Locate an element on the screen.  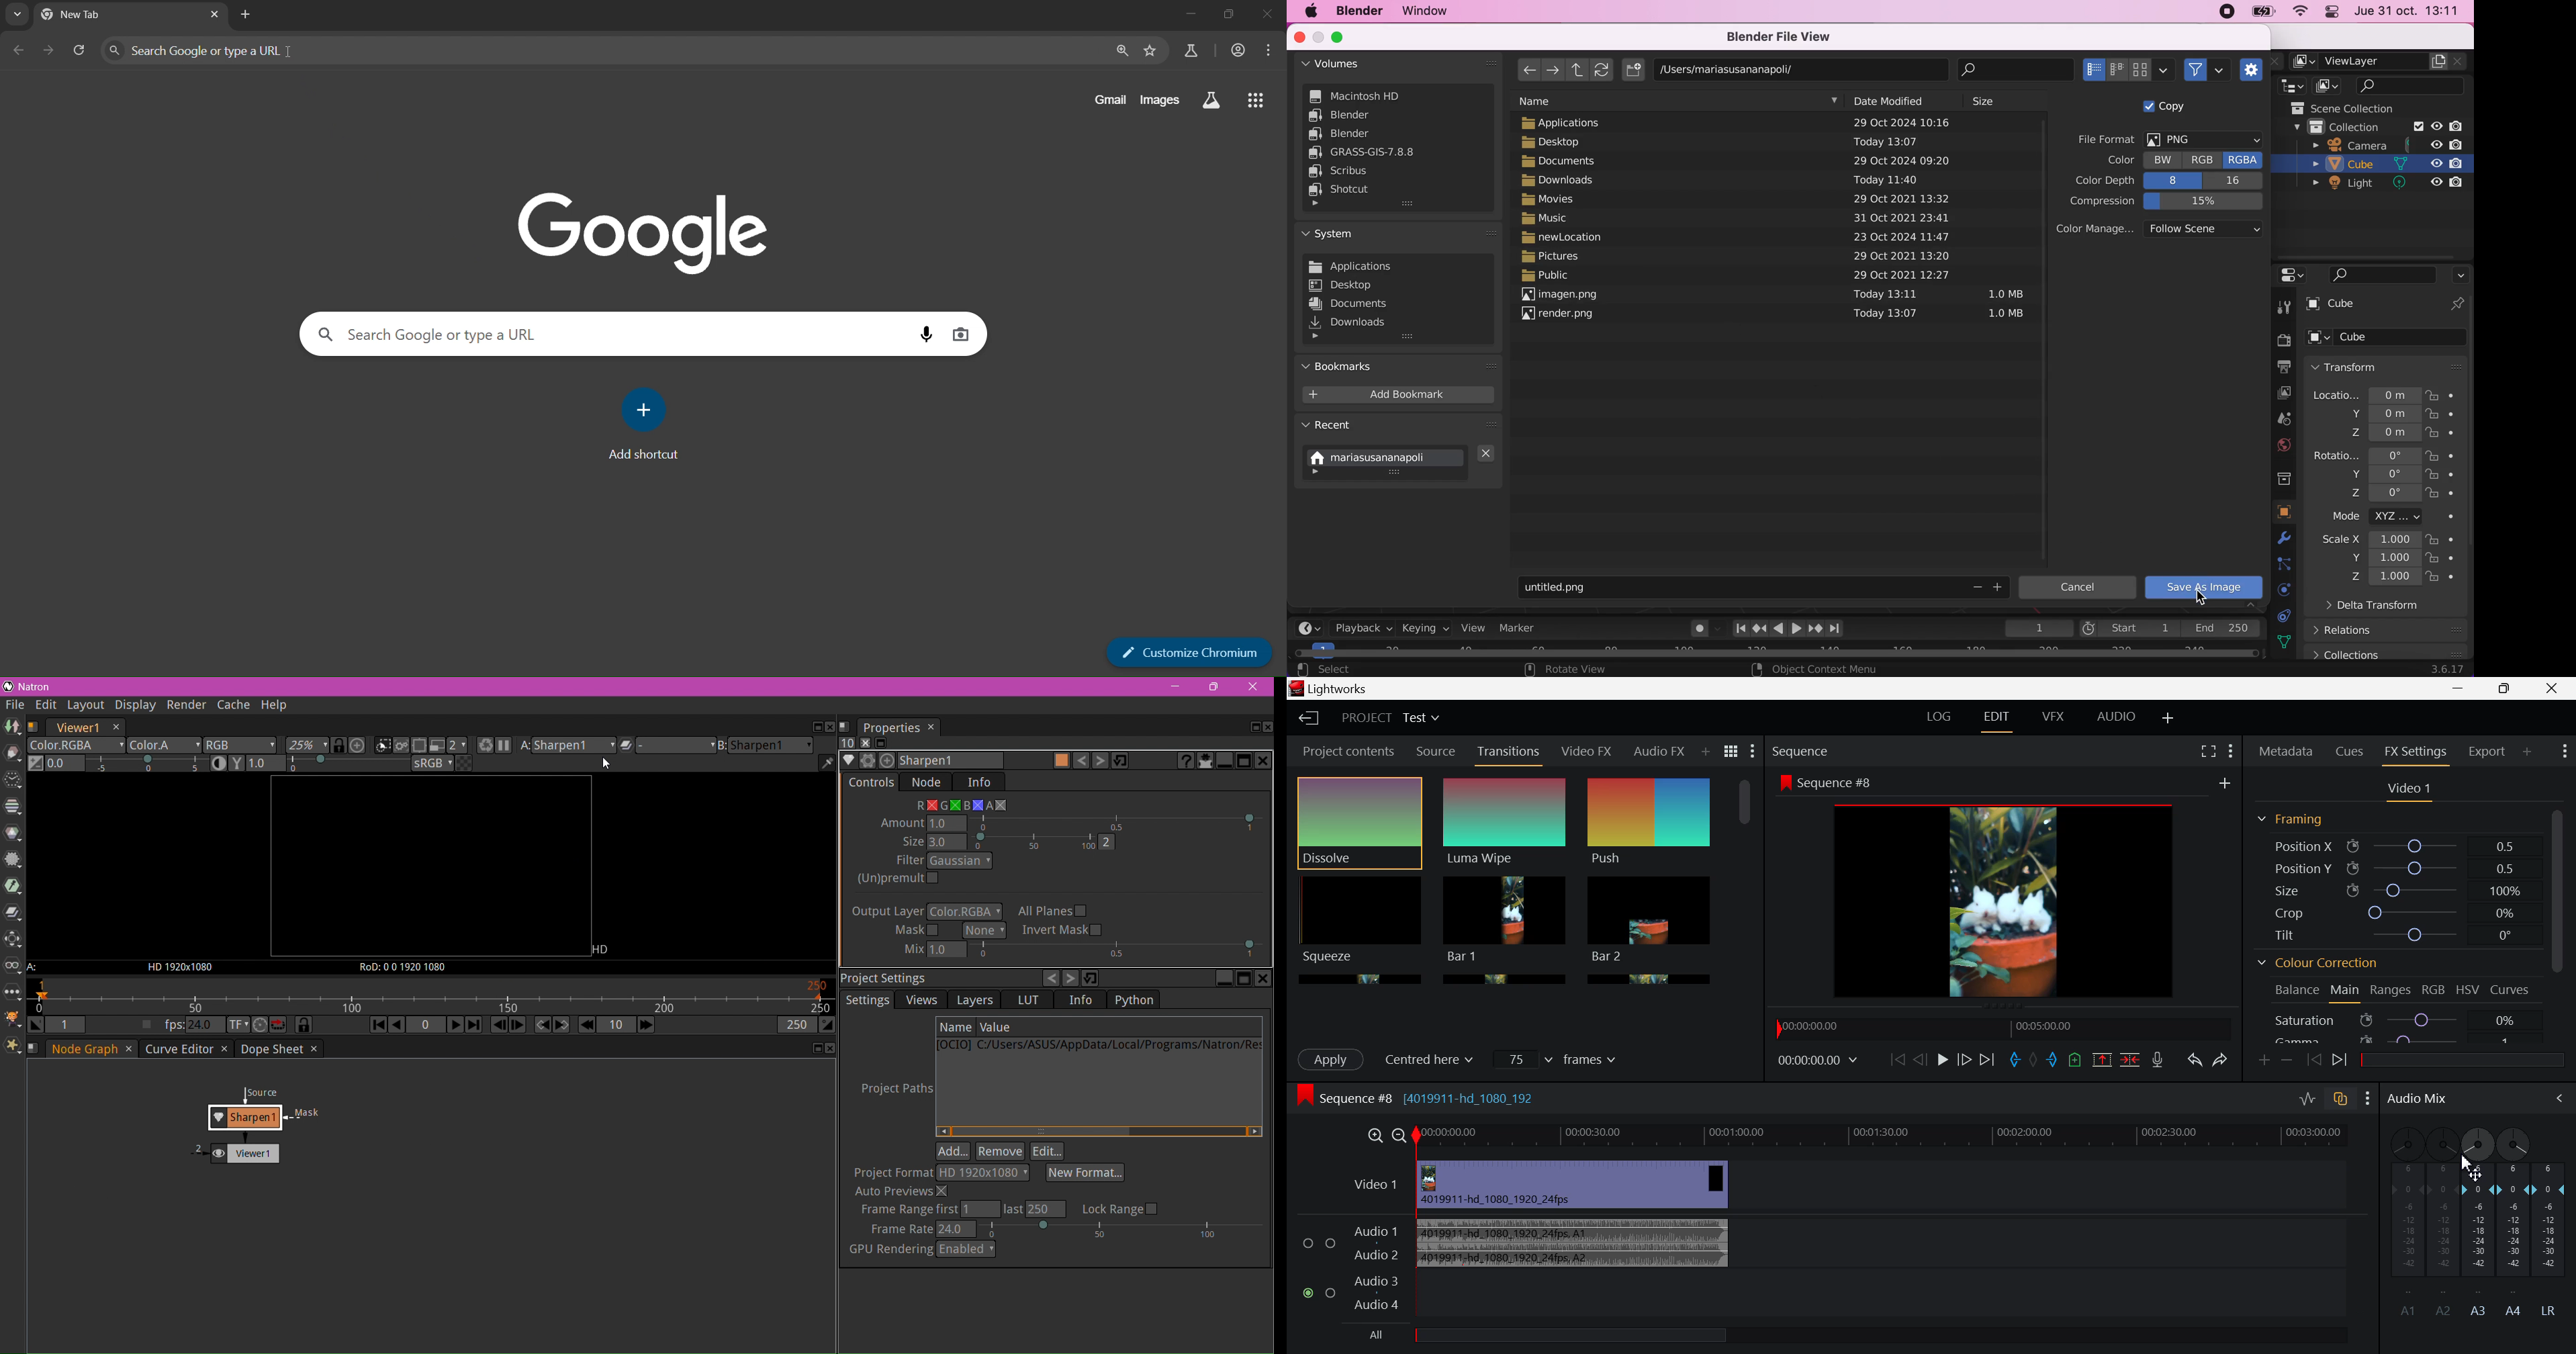
battery is located at coordinates (2267, 14).